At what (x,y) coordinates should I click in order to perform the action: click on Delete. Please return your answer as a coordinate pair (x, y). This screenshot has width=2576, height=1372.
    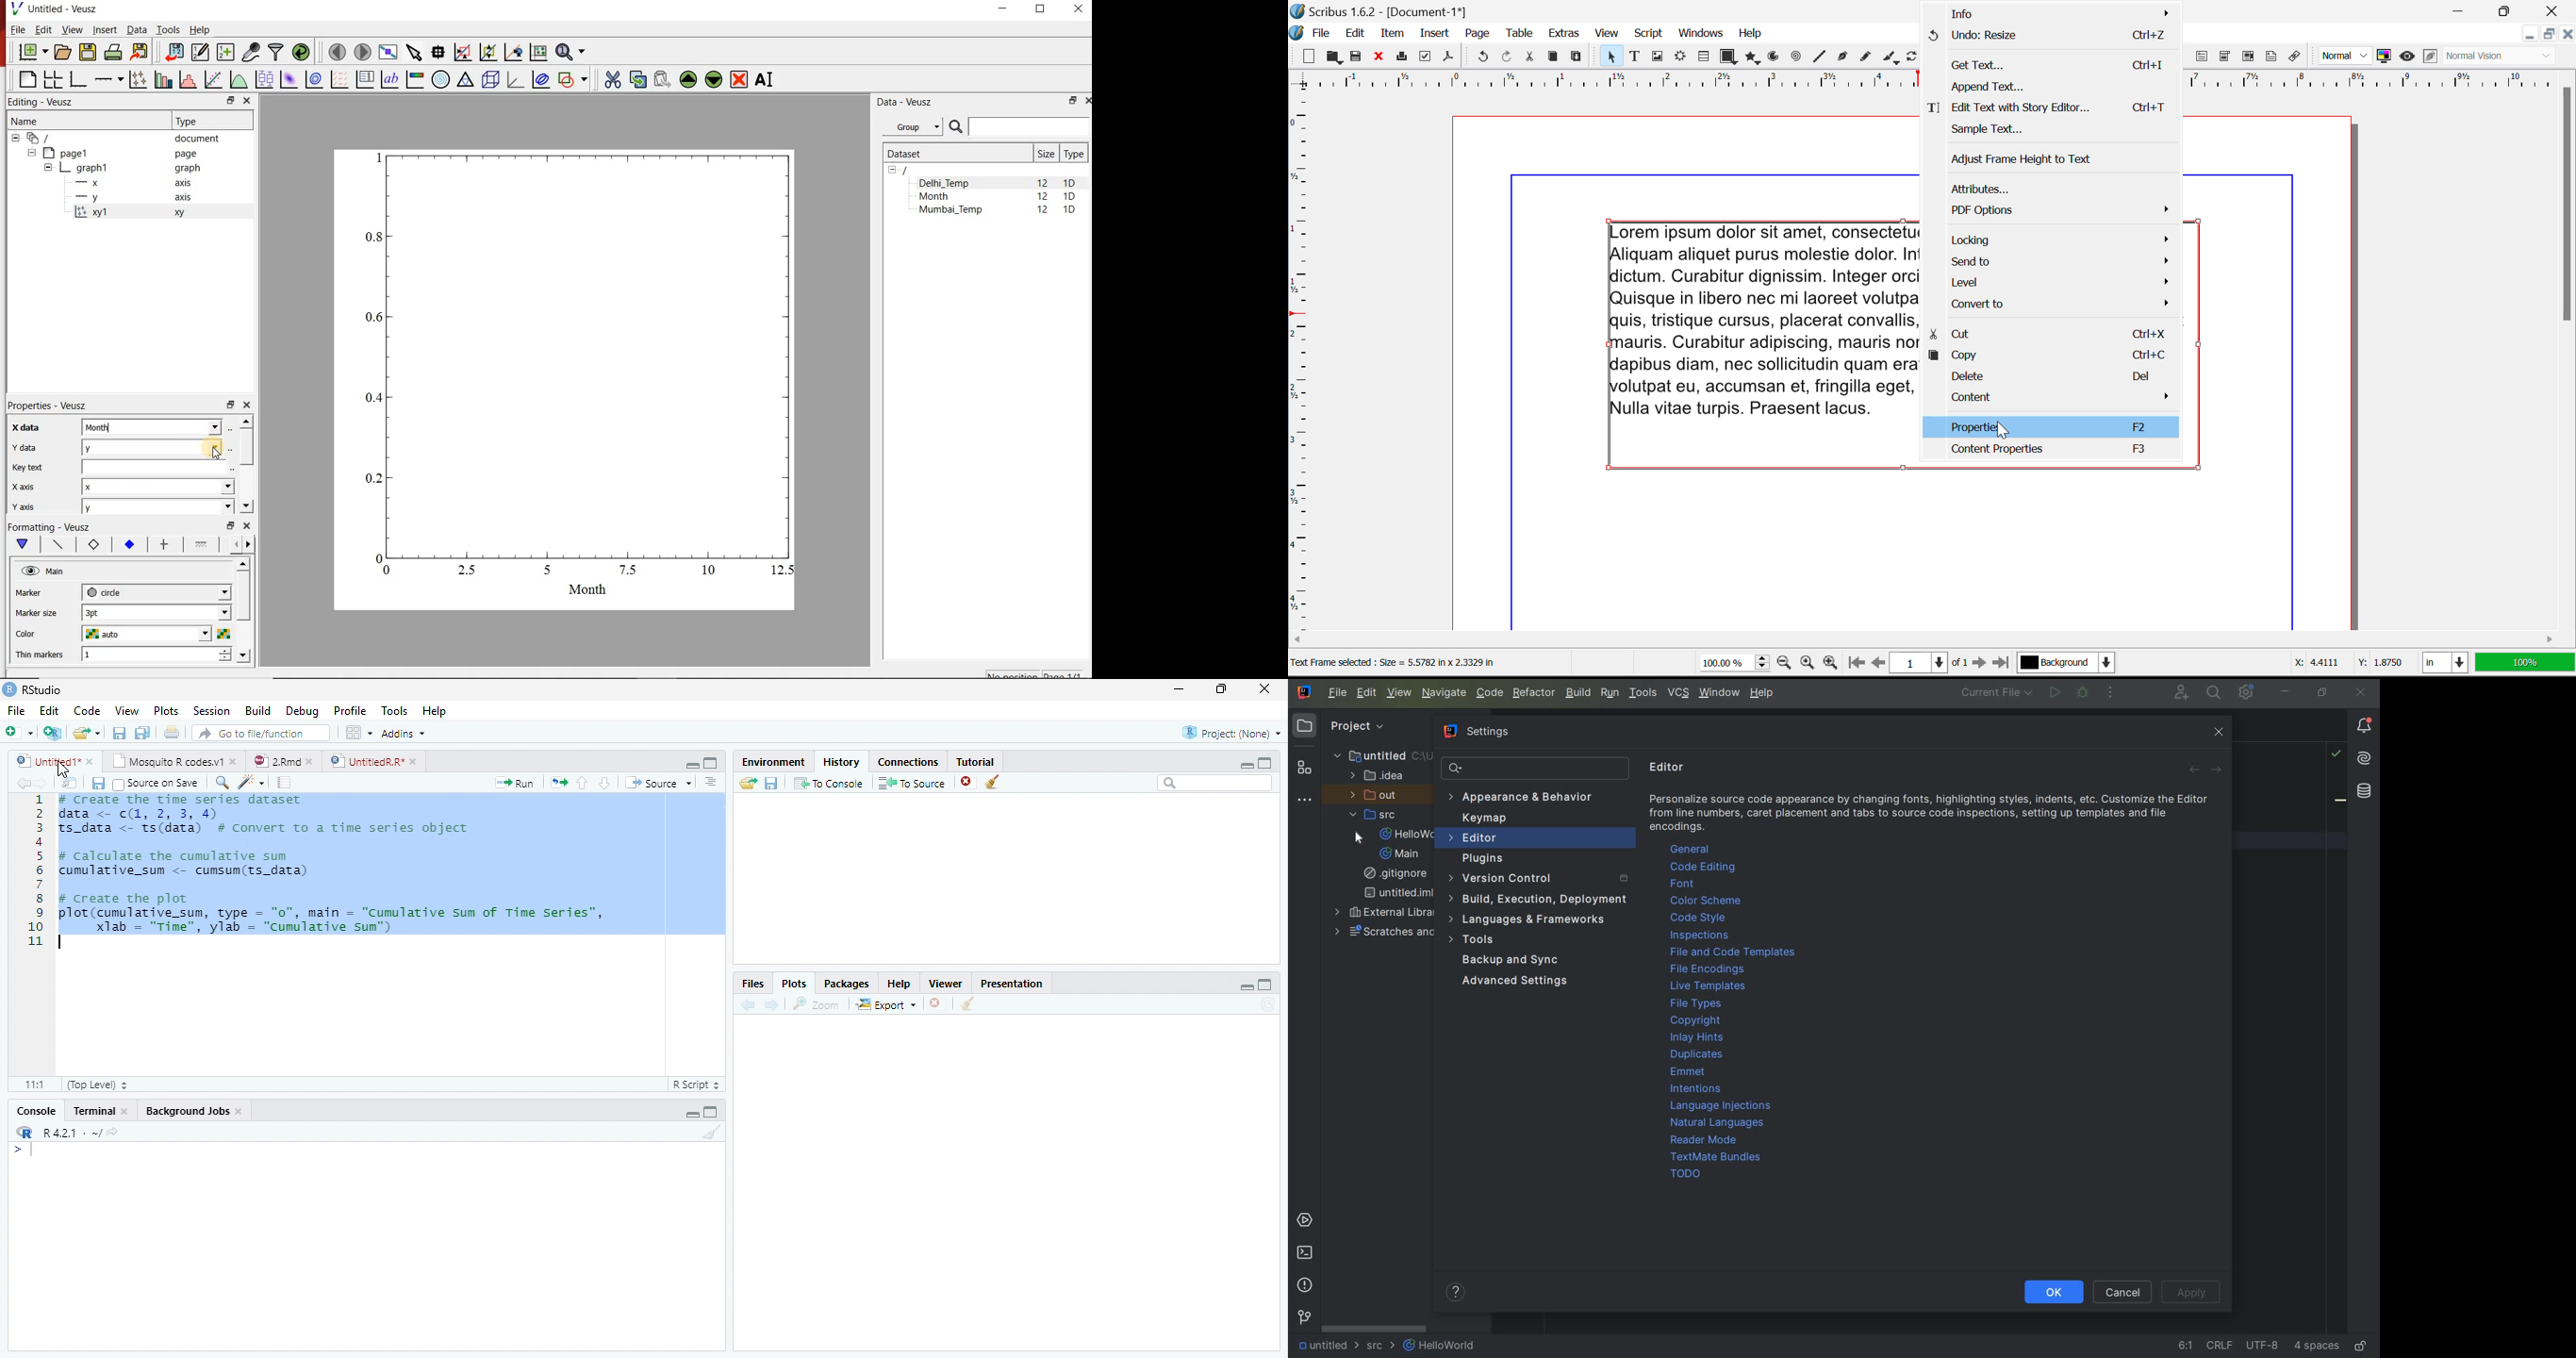
    Looking at the image, I should click on (965, 781).